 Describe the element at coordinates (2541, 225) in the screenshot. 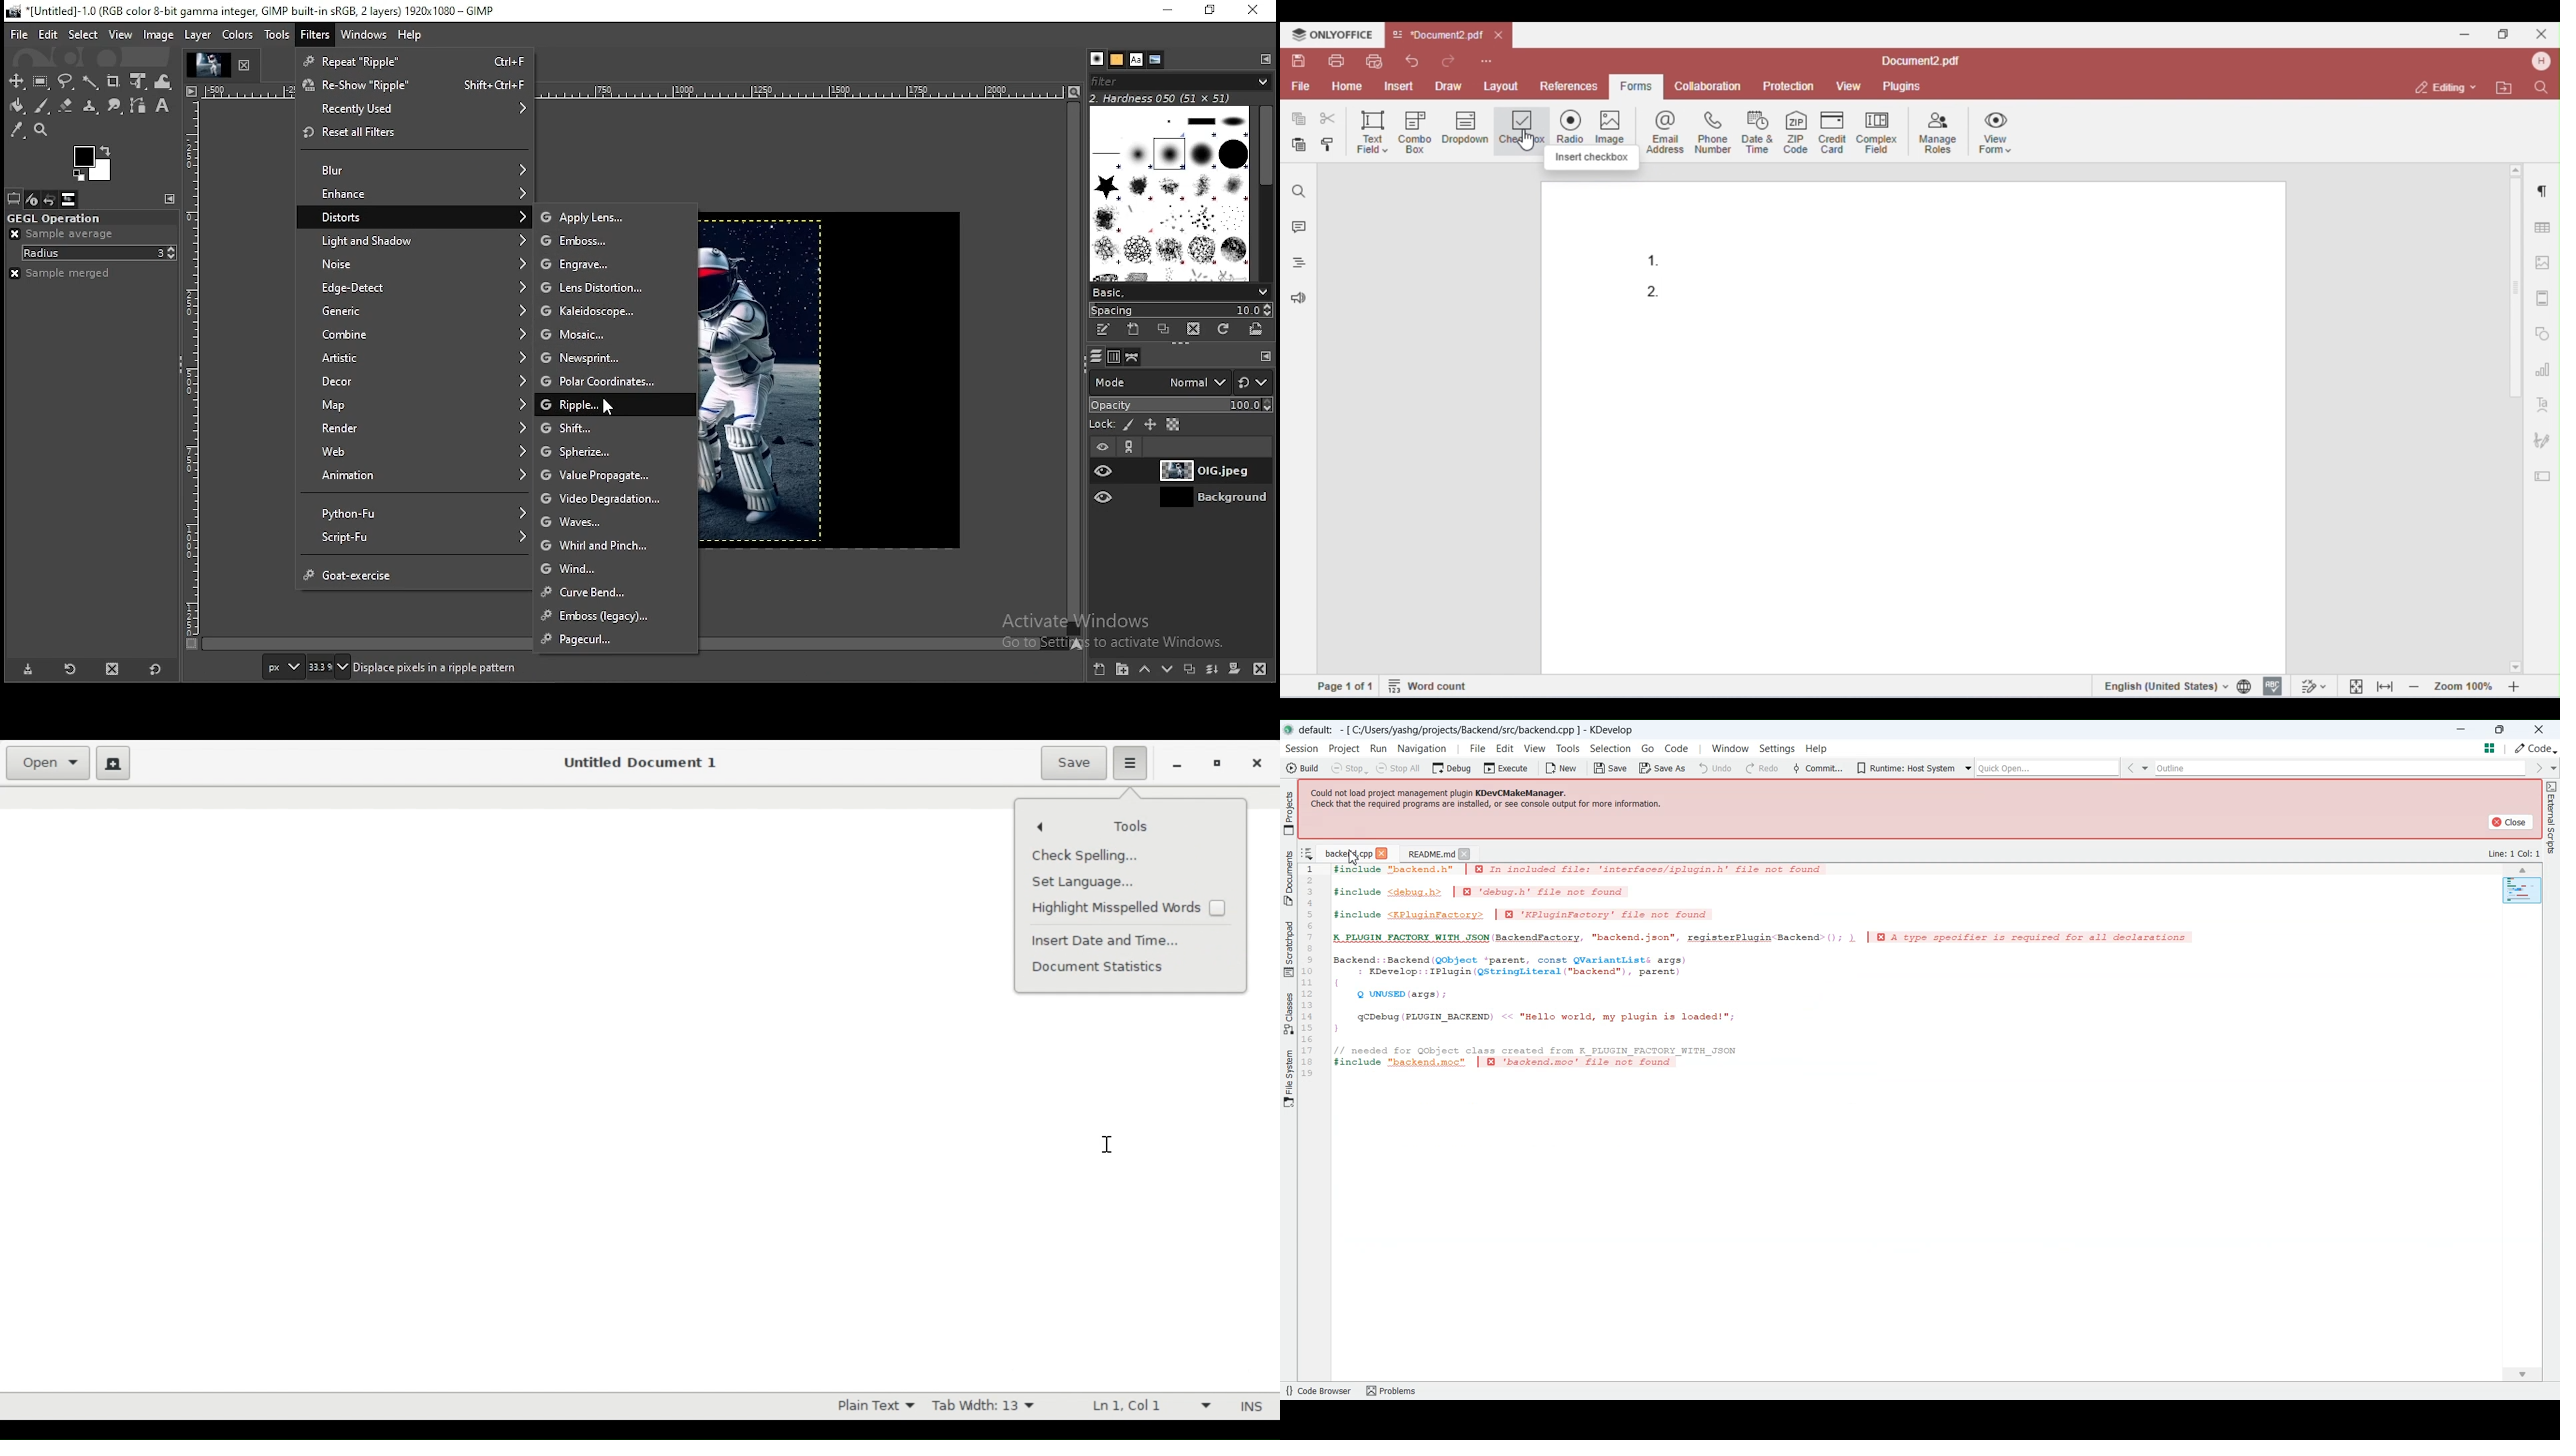

I see `table settings` at that location.